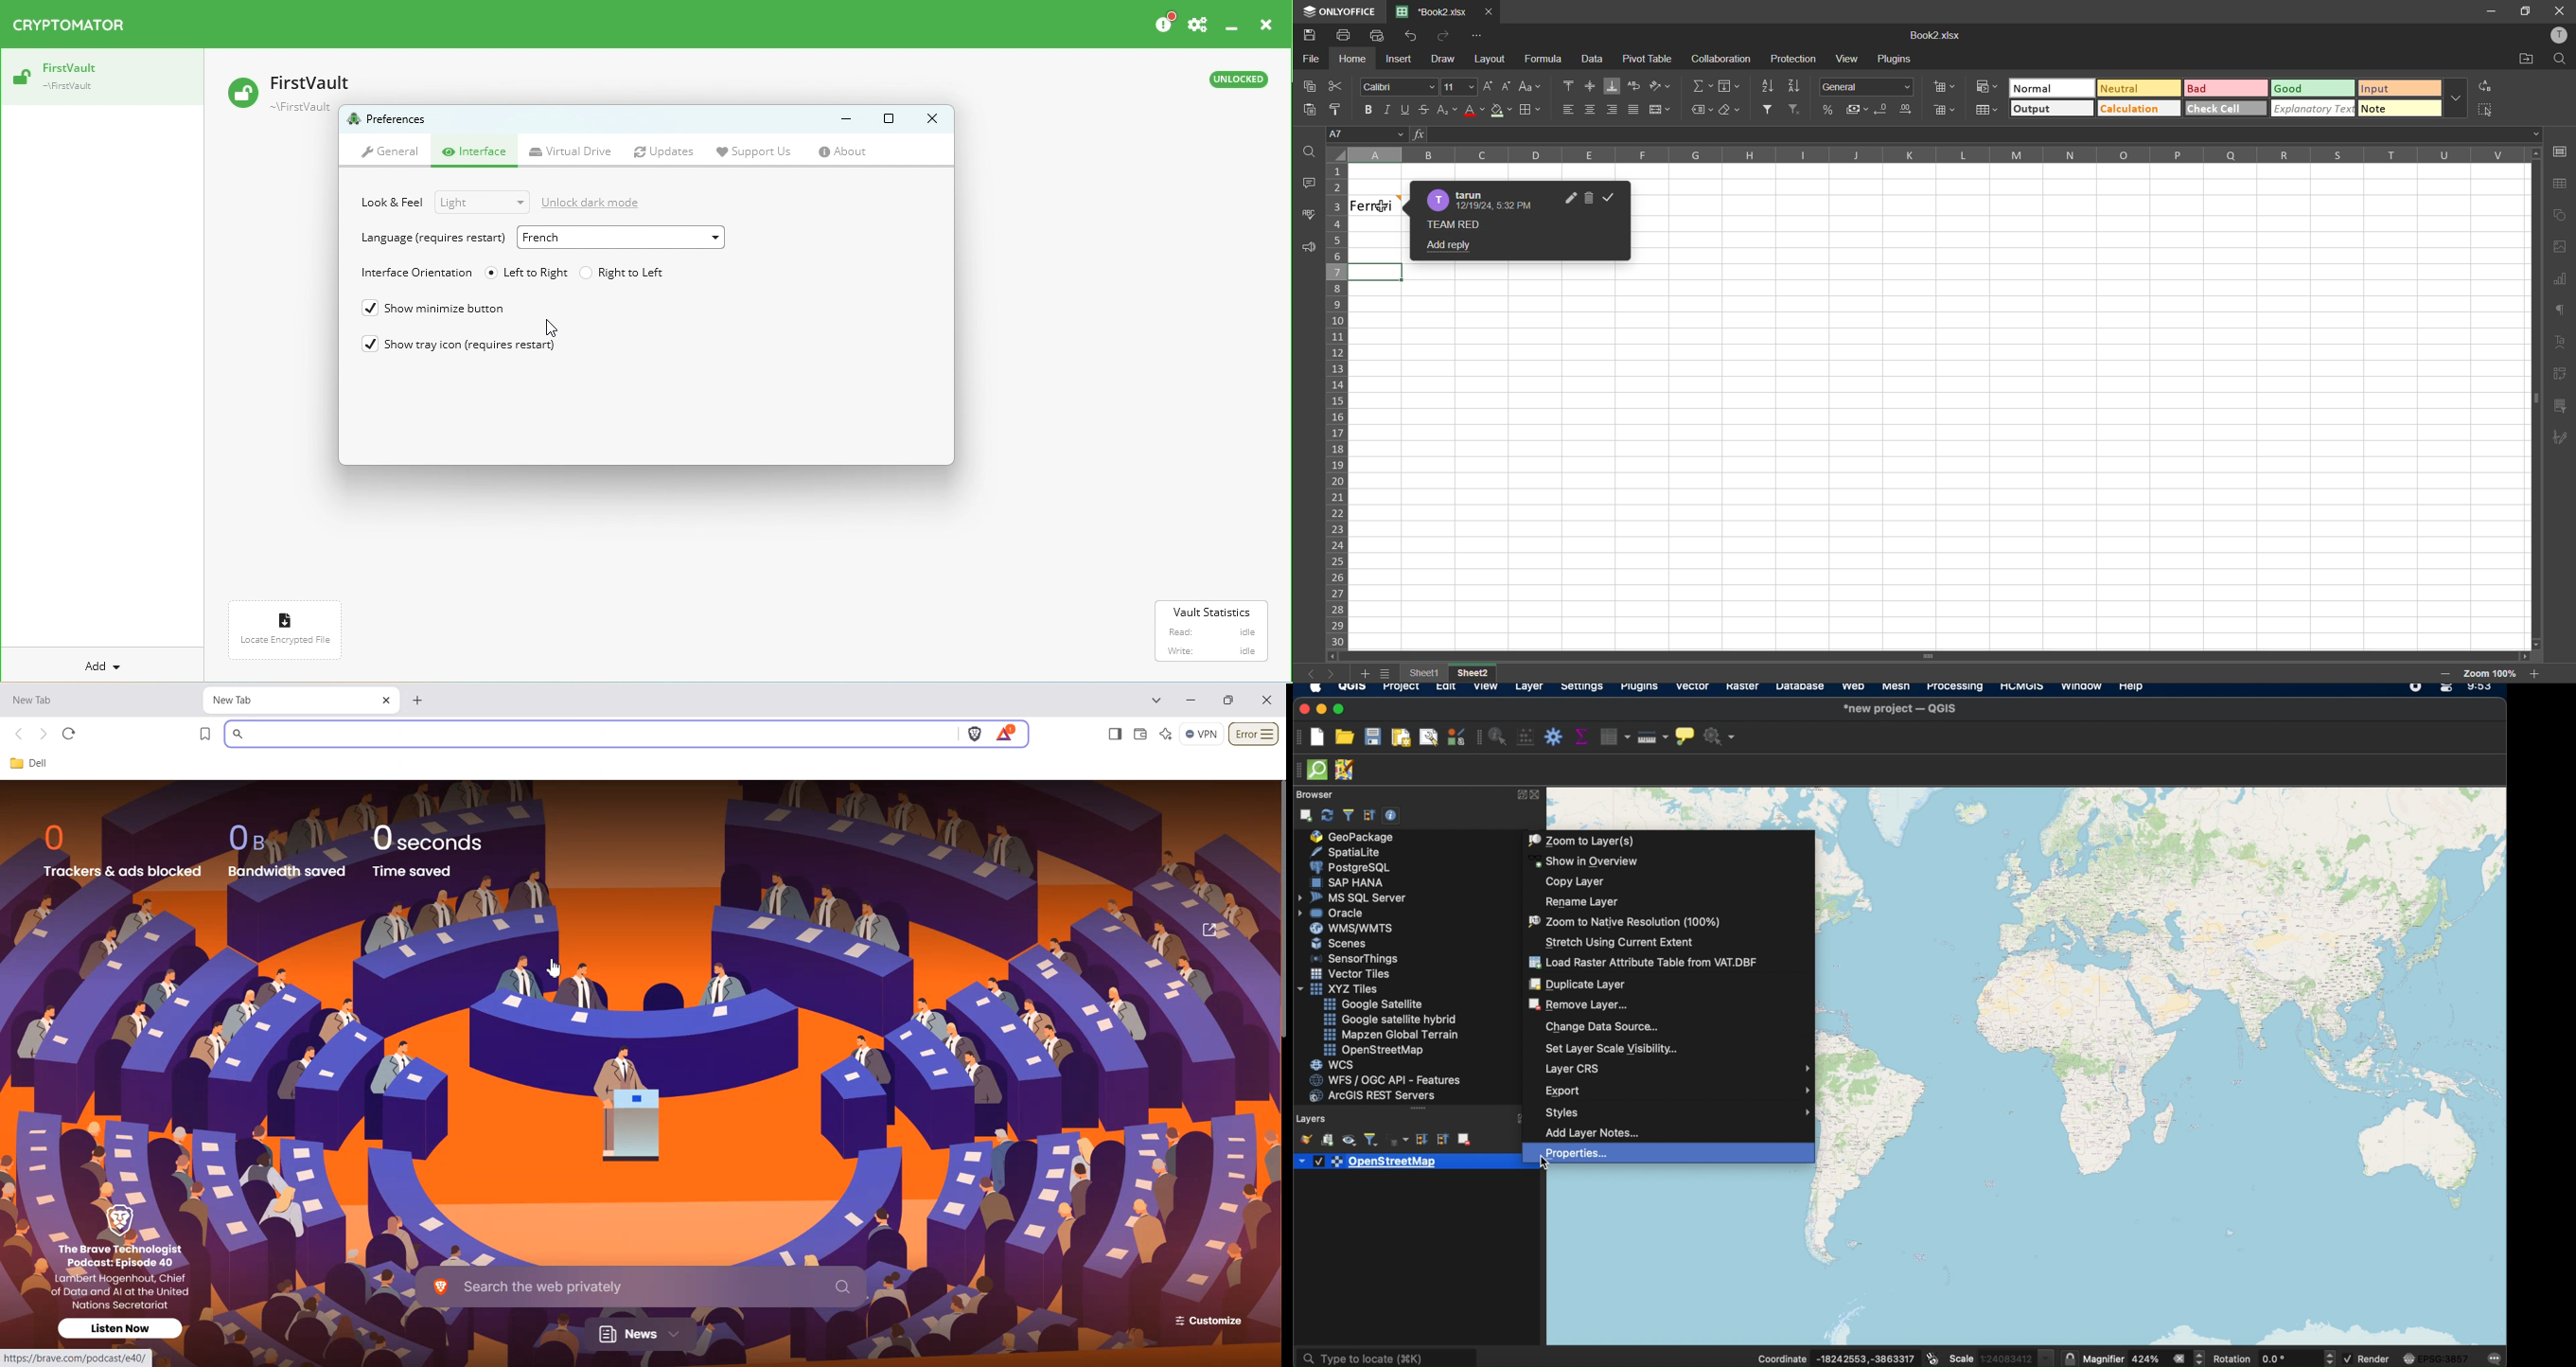 Image resolution: width=2576 pixels, height=1372 pixels. Describe the element at coordinates (1366, 672) in the screenshot. I see `add sheet` at that location.